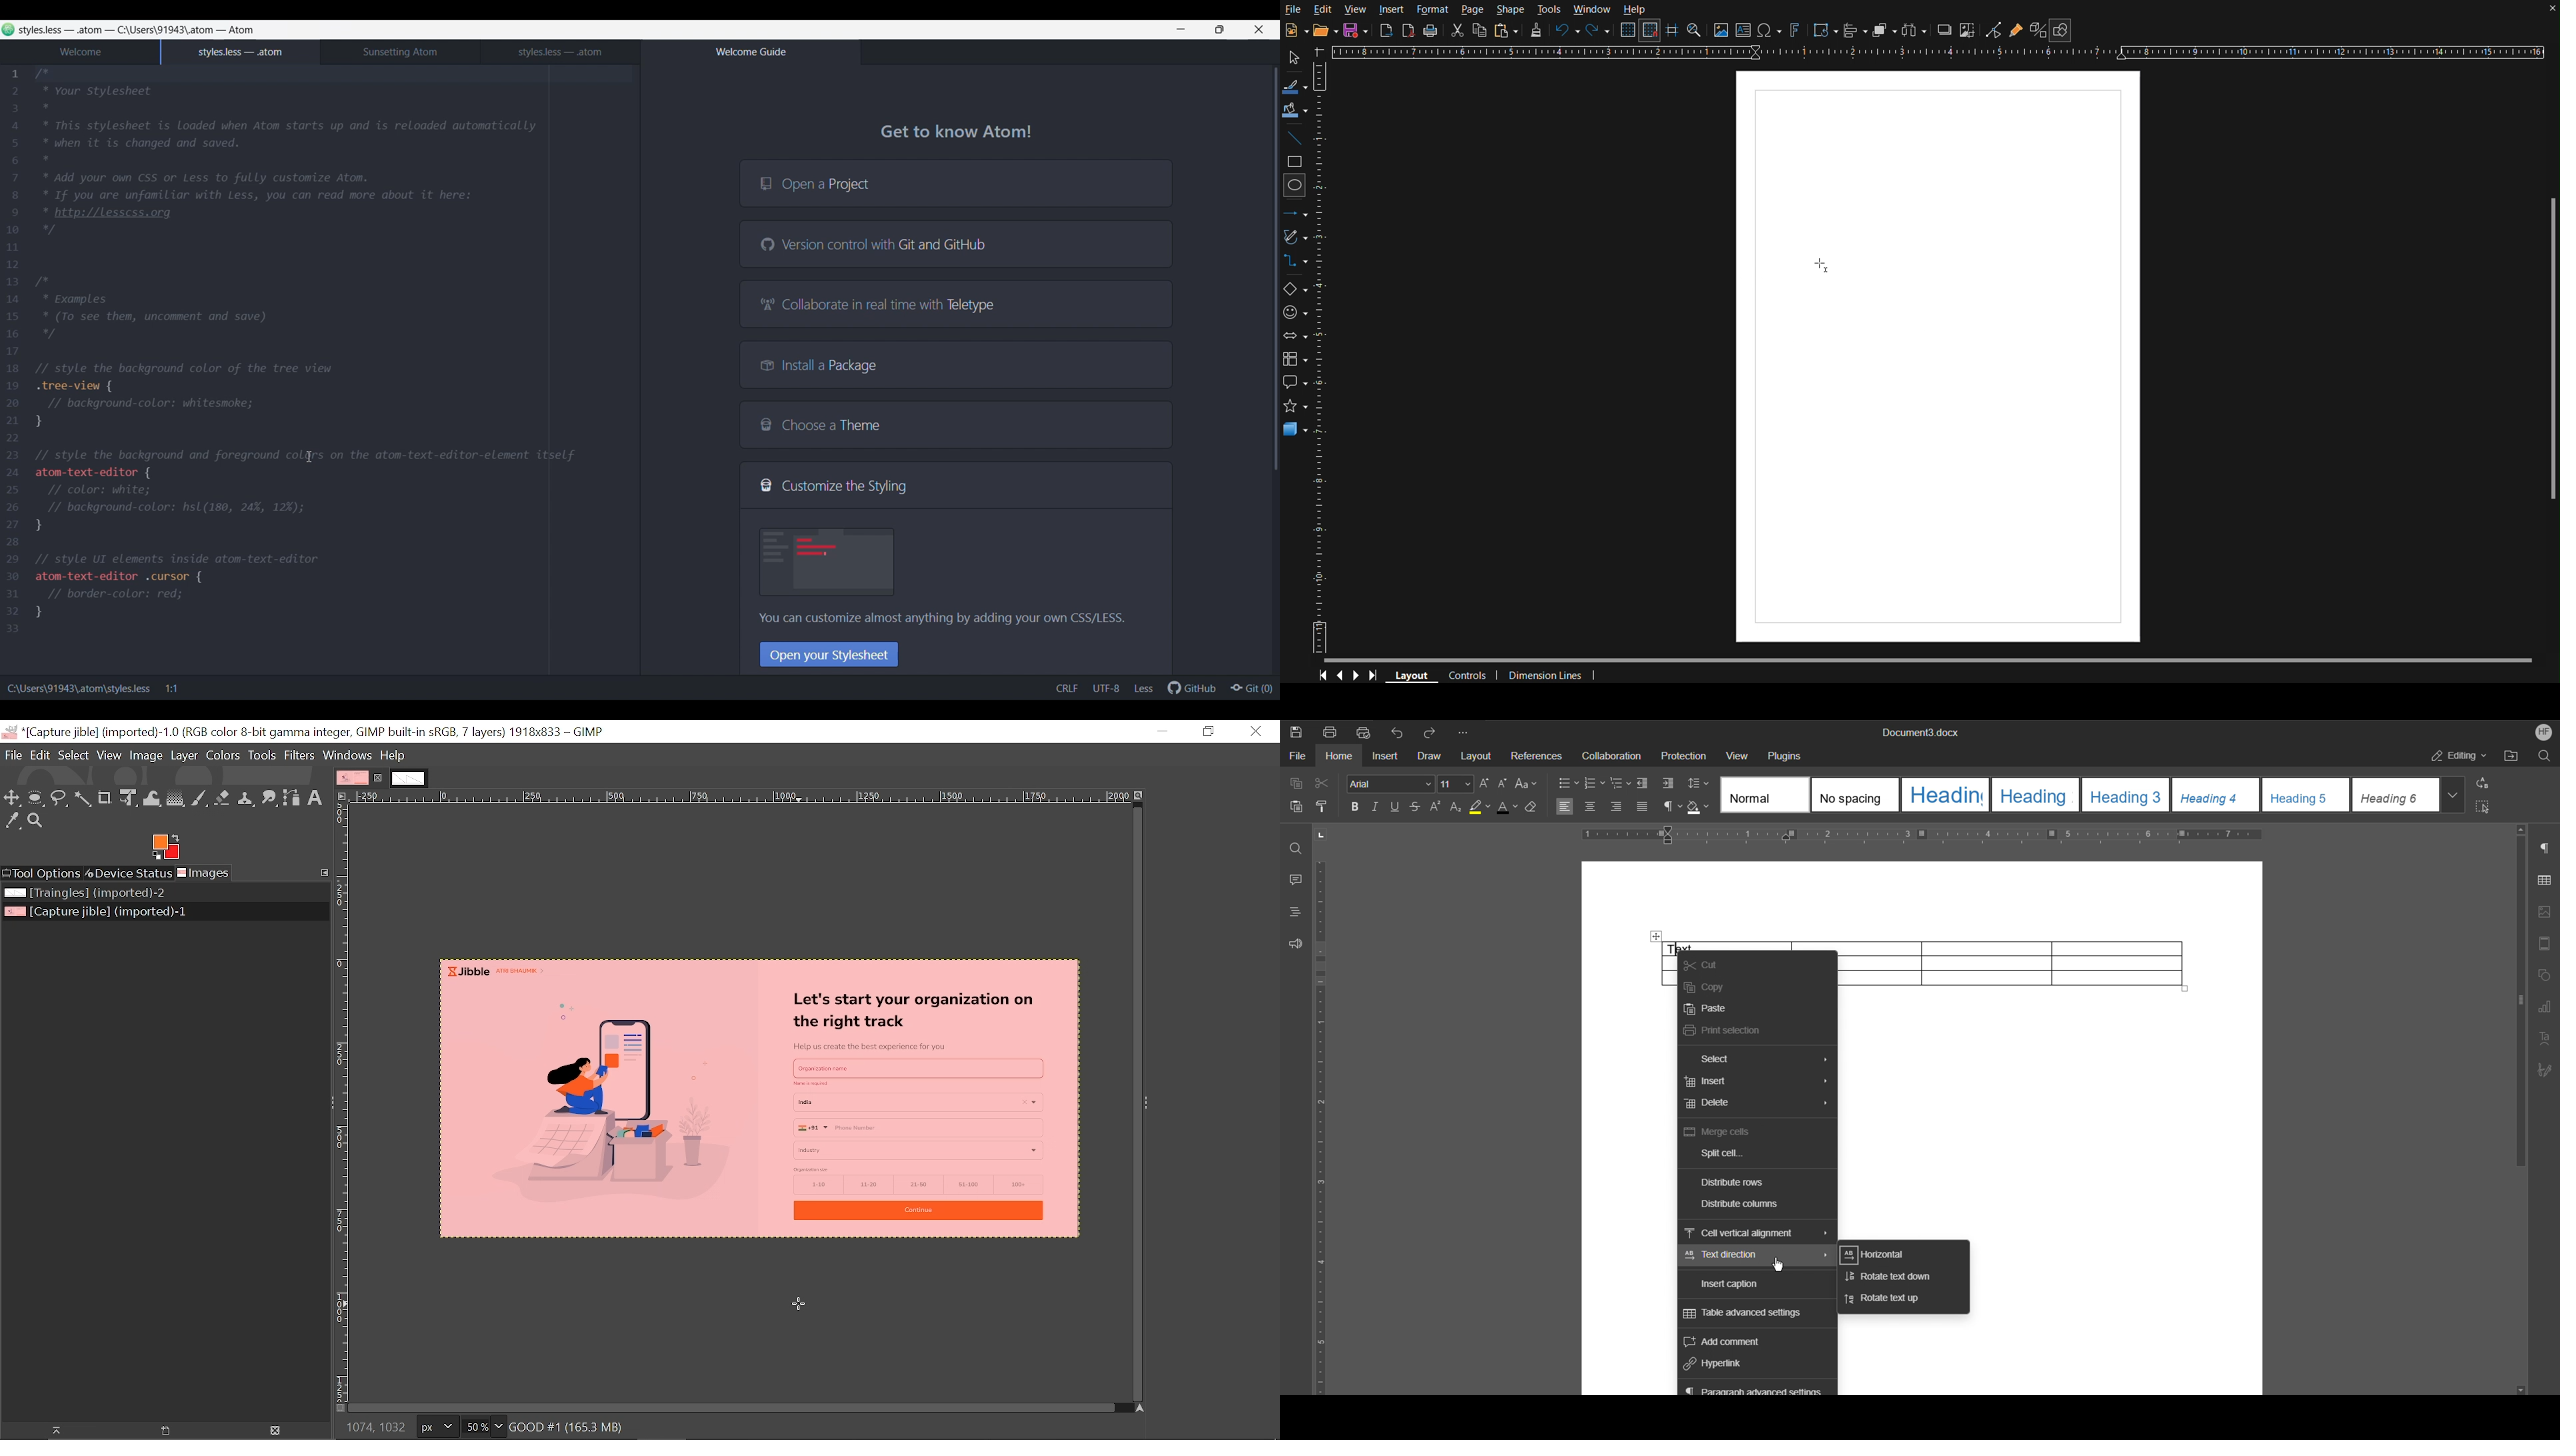 The image size is (2576, 1456). What do you see at coordinates (353, 778) in the screenshot?
I see `Current tab` at bounding box center [353, 778].